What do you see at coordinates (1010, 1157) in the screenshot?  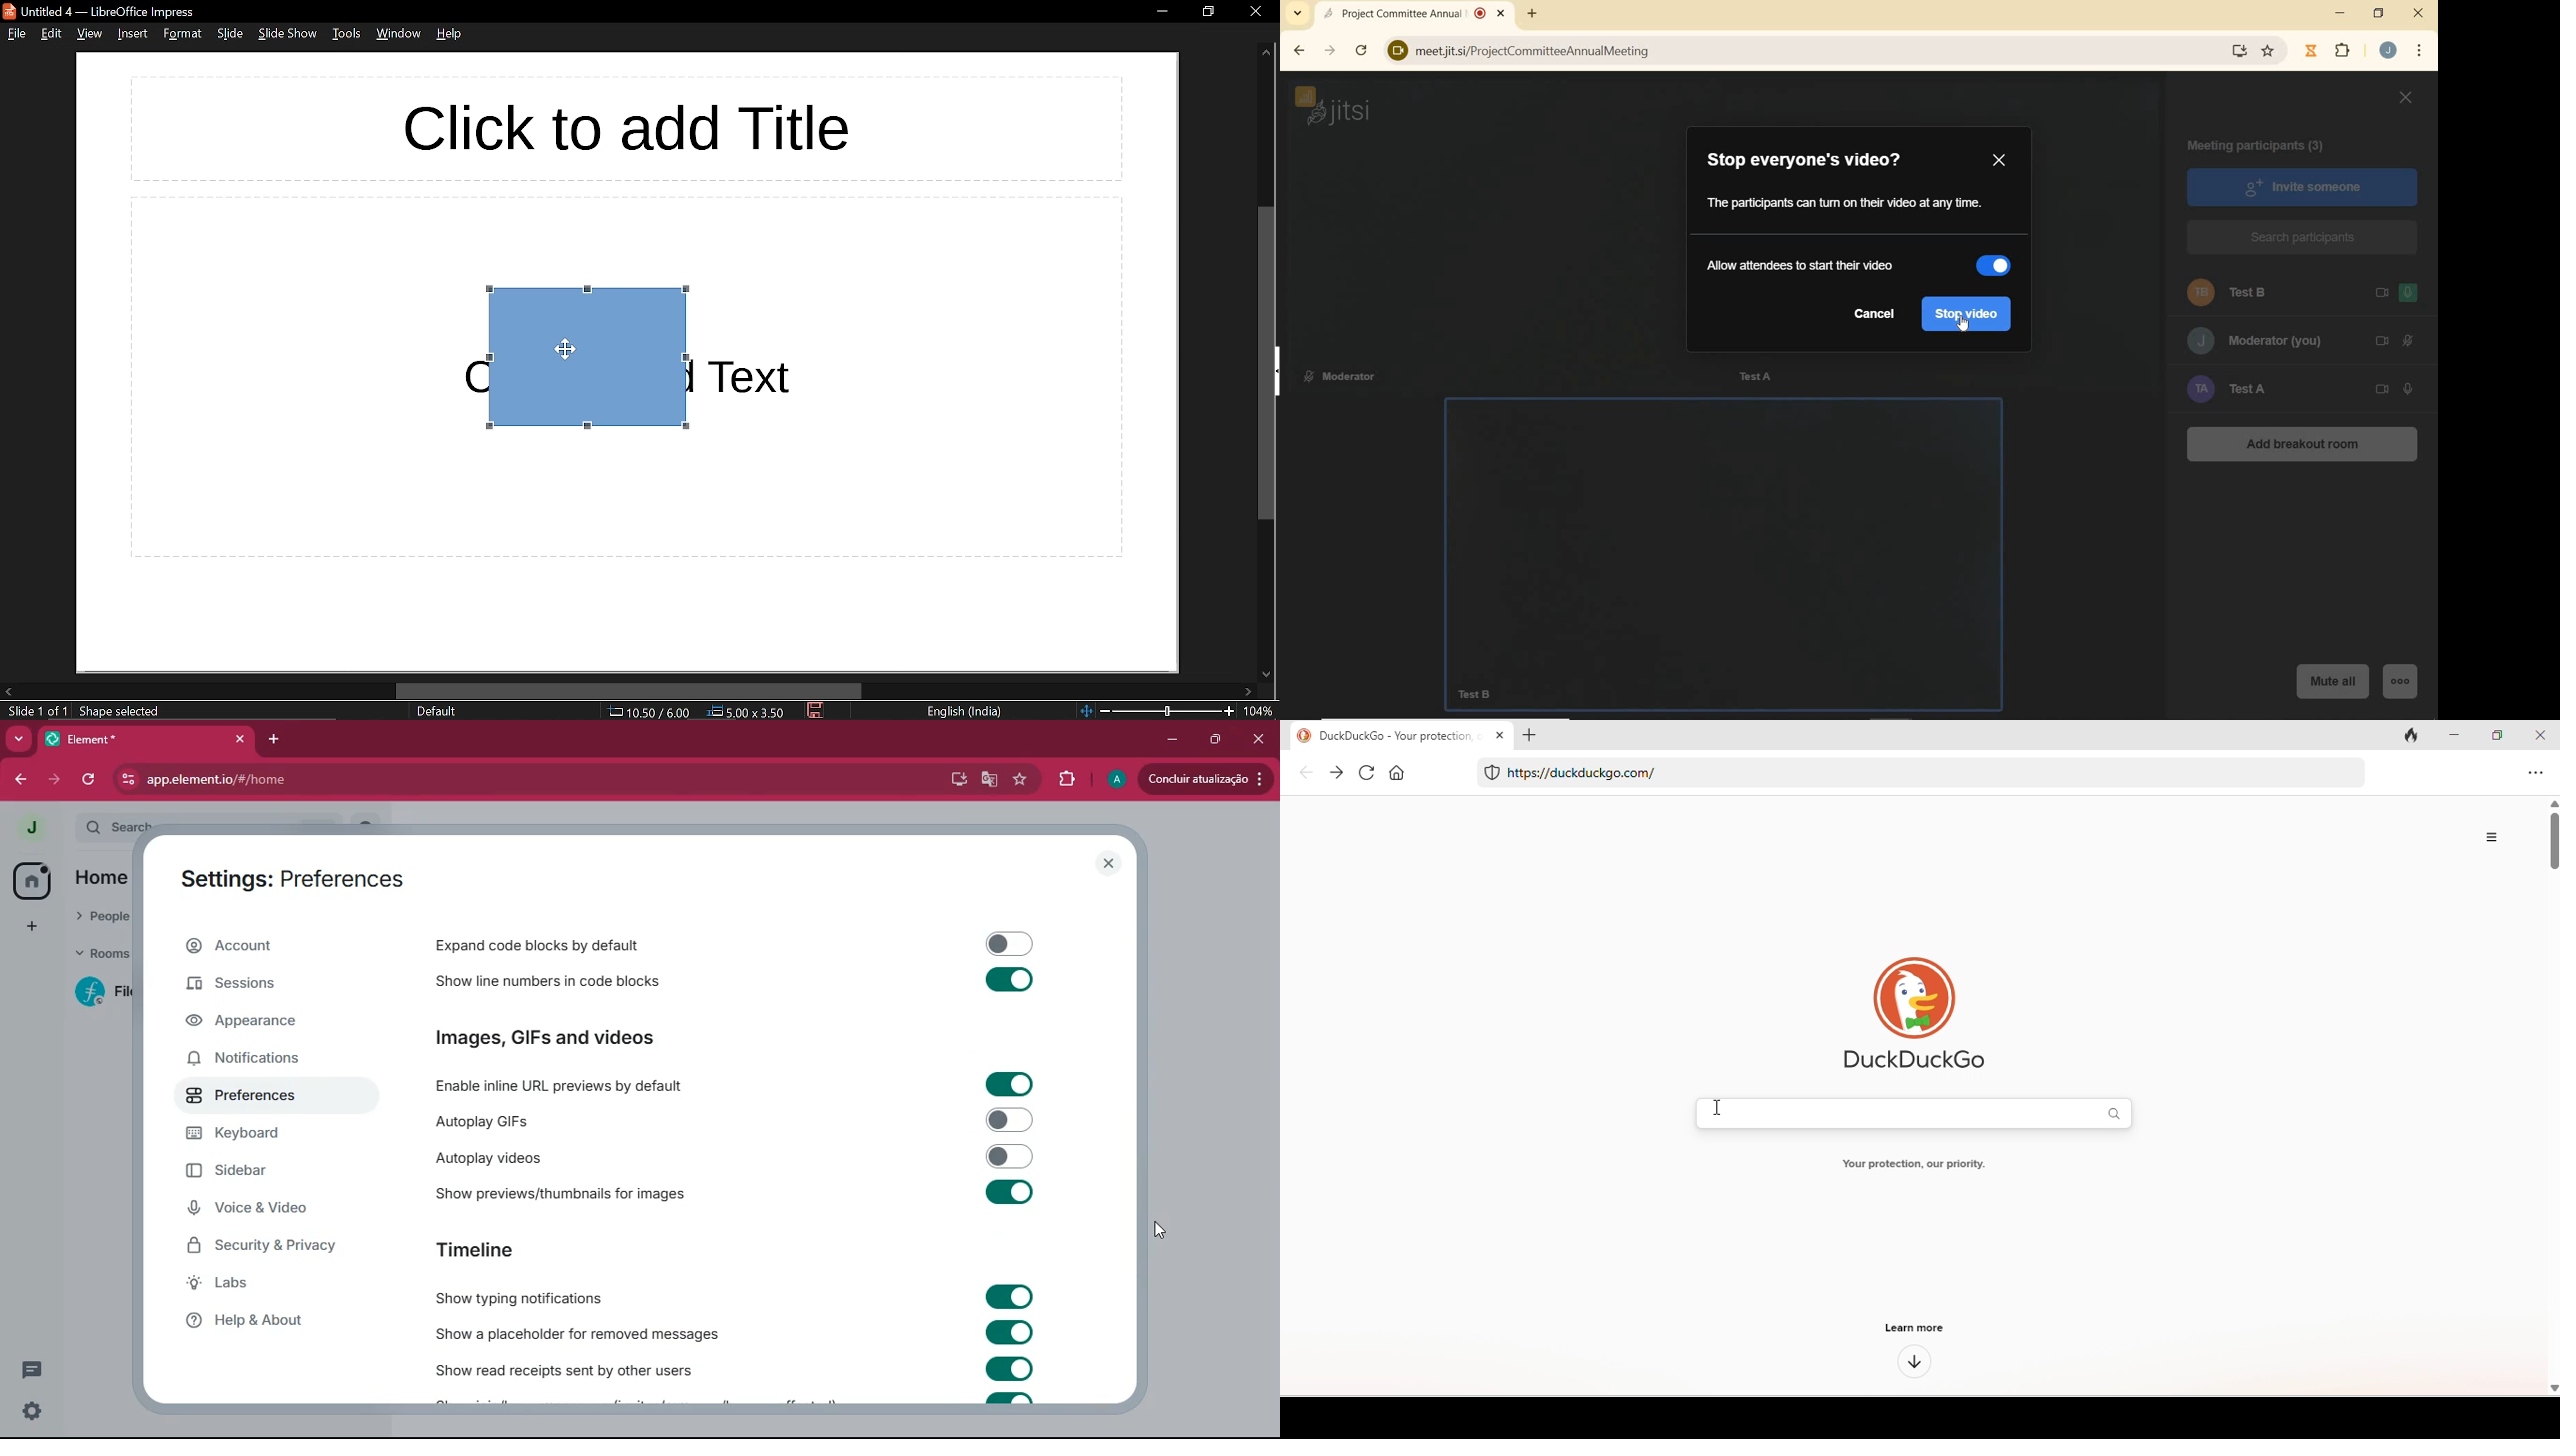 I see `toggle on/off` at bounding box center [1010, 1157].